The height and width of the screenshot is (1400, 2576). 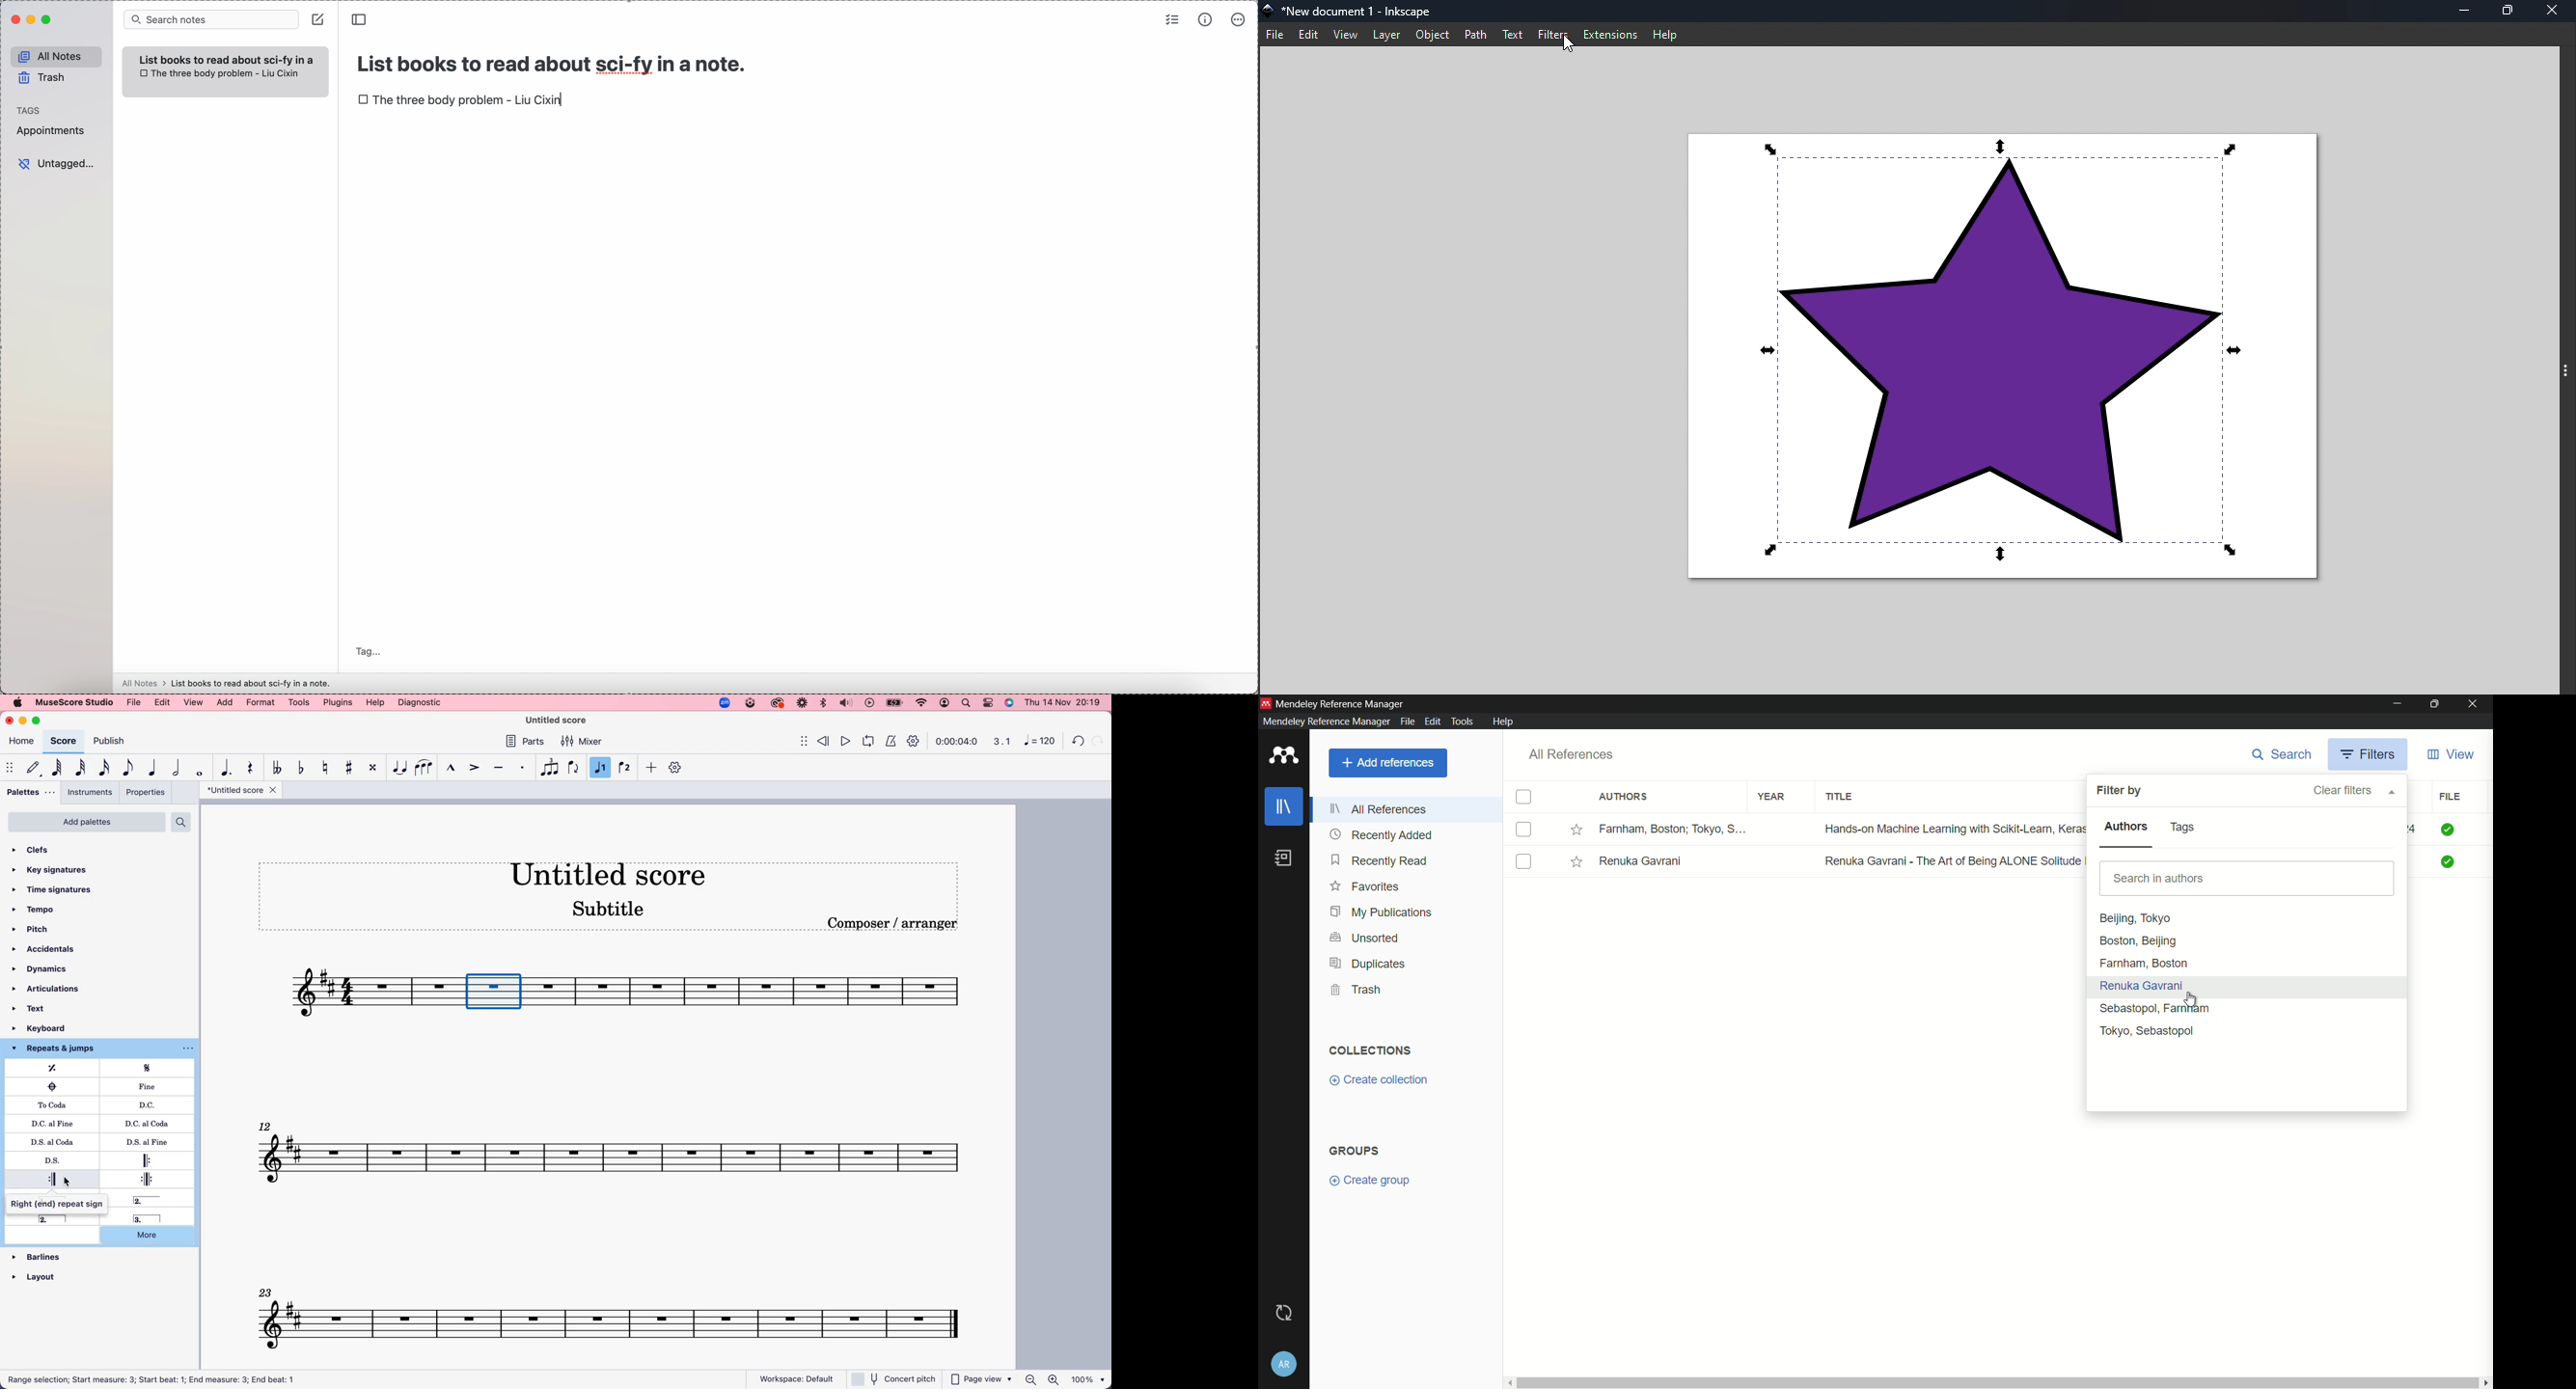 I want to click on List books to read about sci-fy in a note., so click(x=231, y=57).